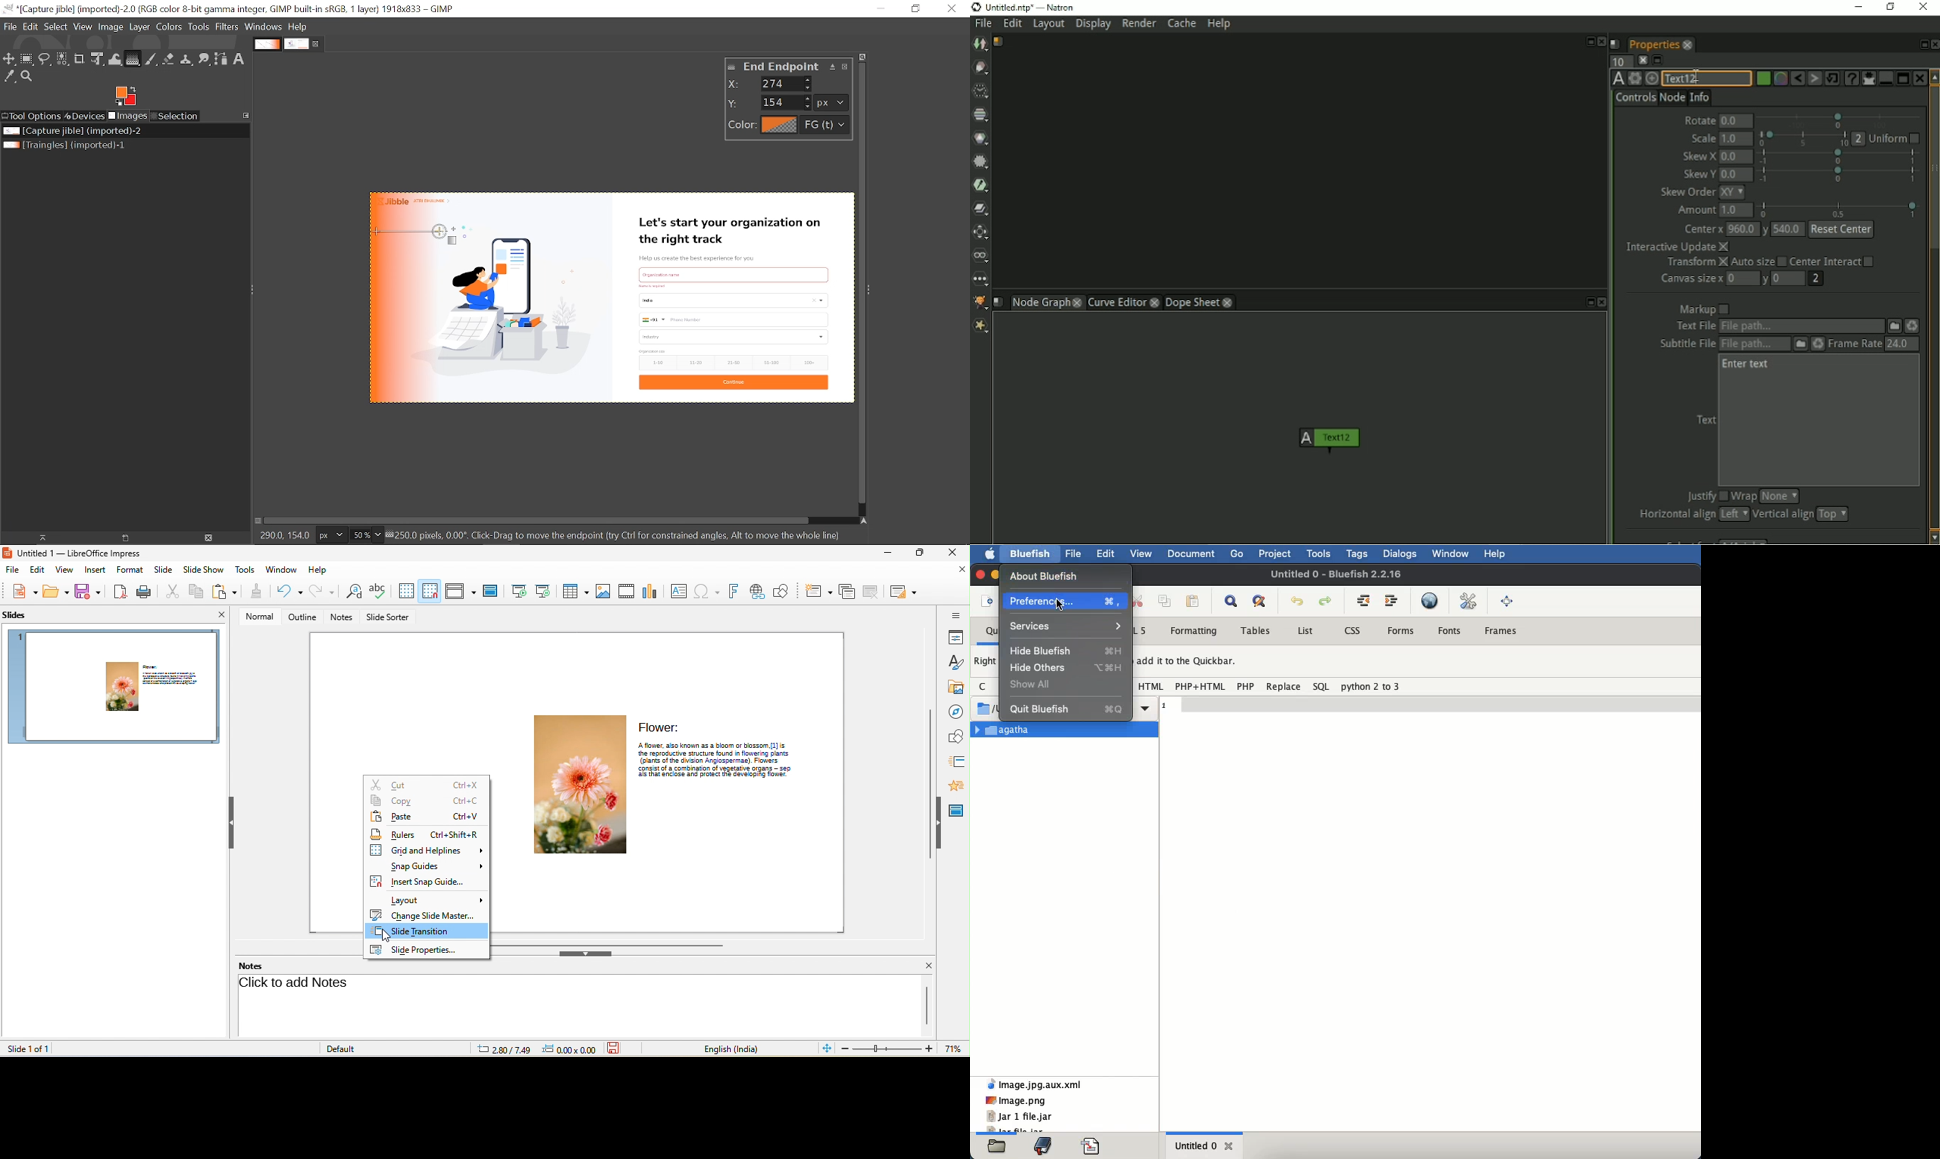  I want to click on Tool options, so click(32, 117).